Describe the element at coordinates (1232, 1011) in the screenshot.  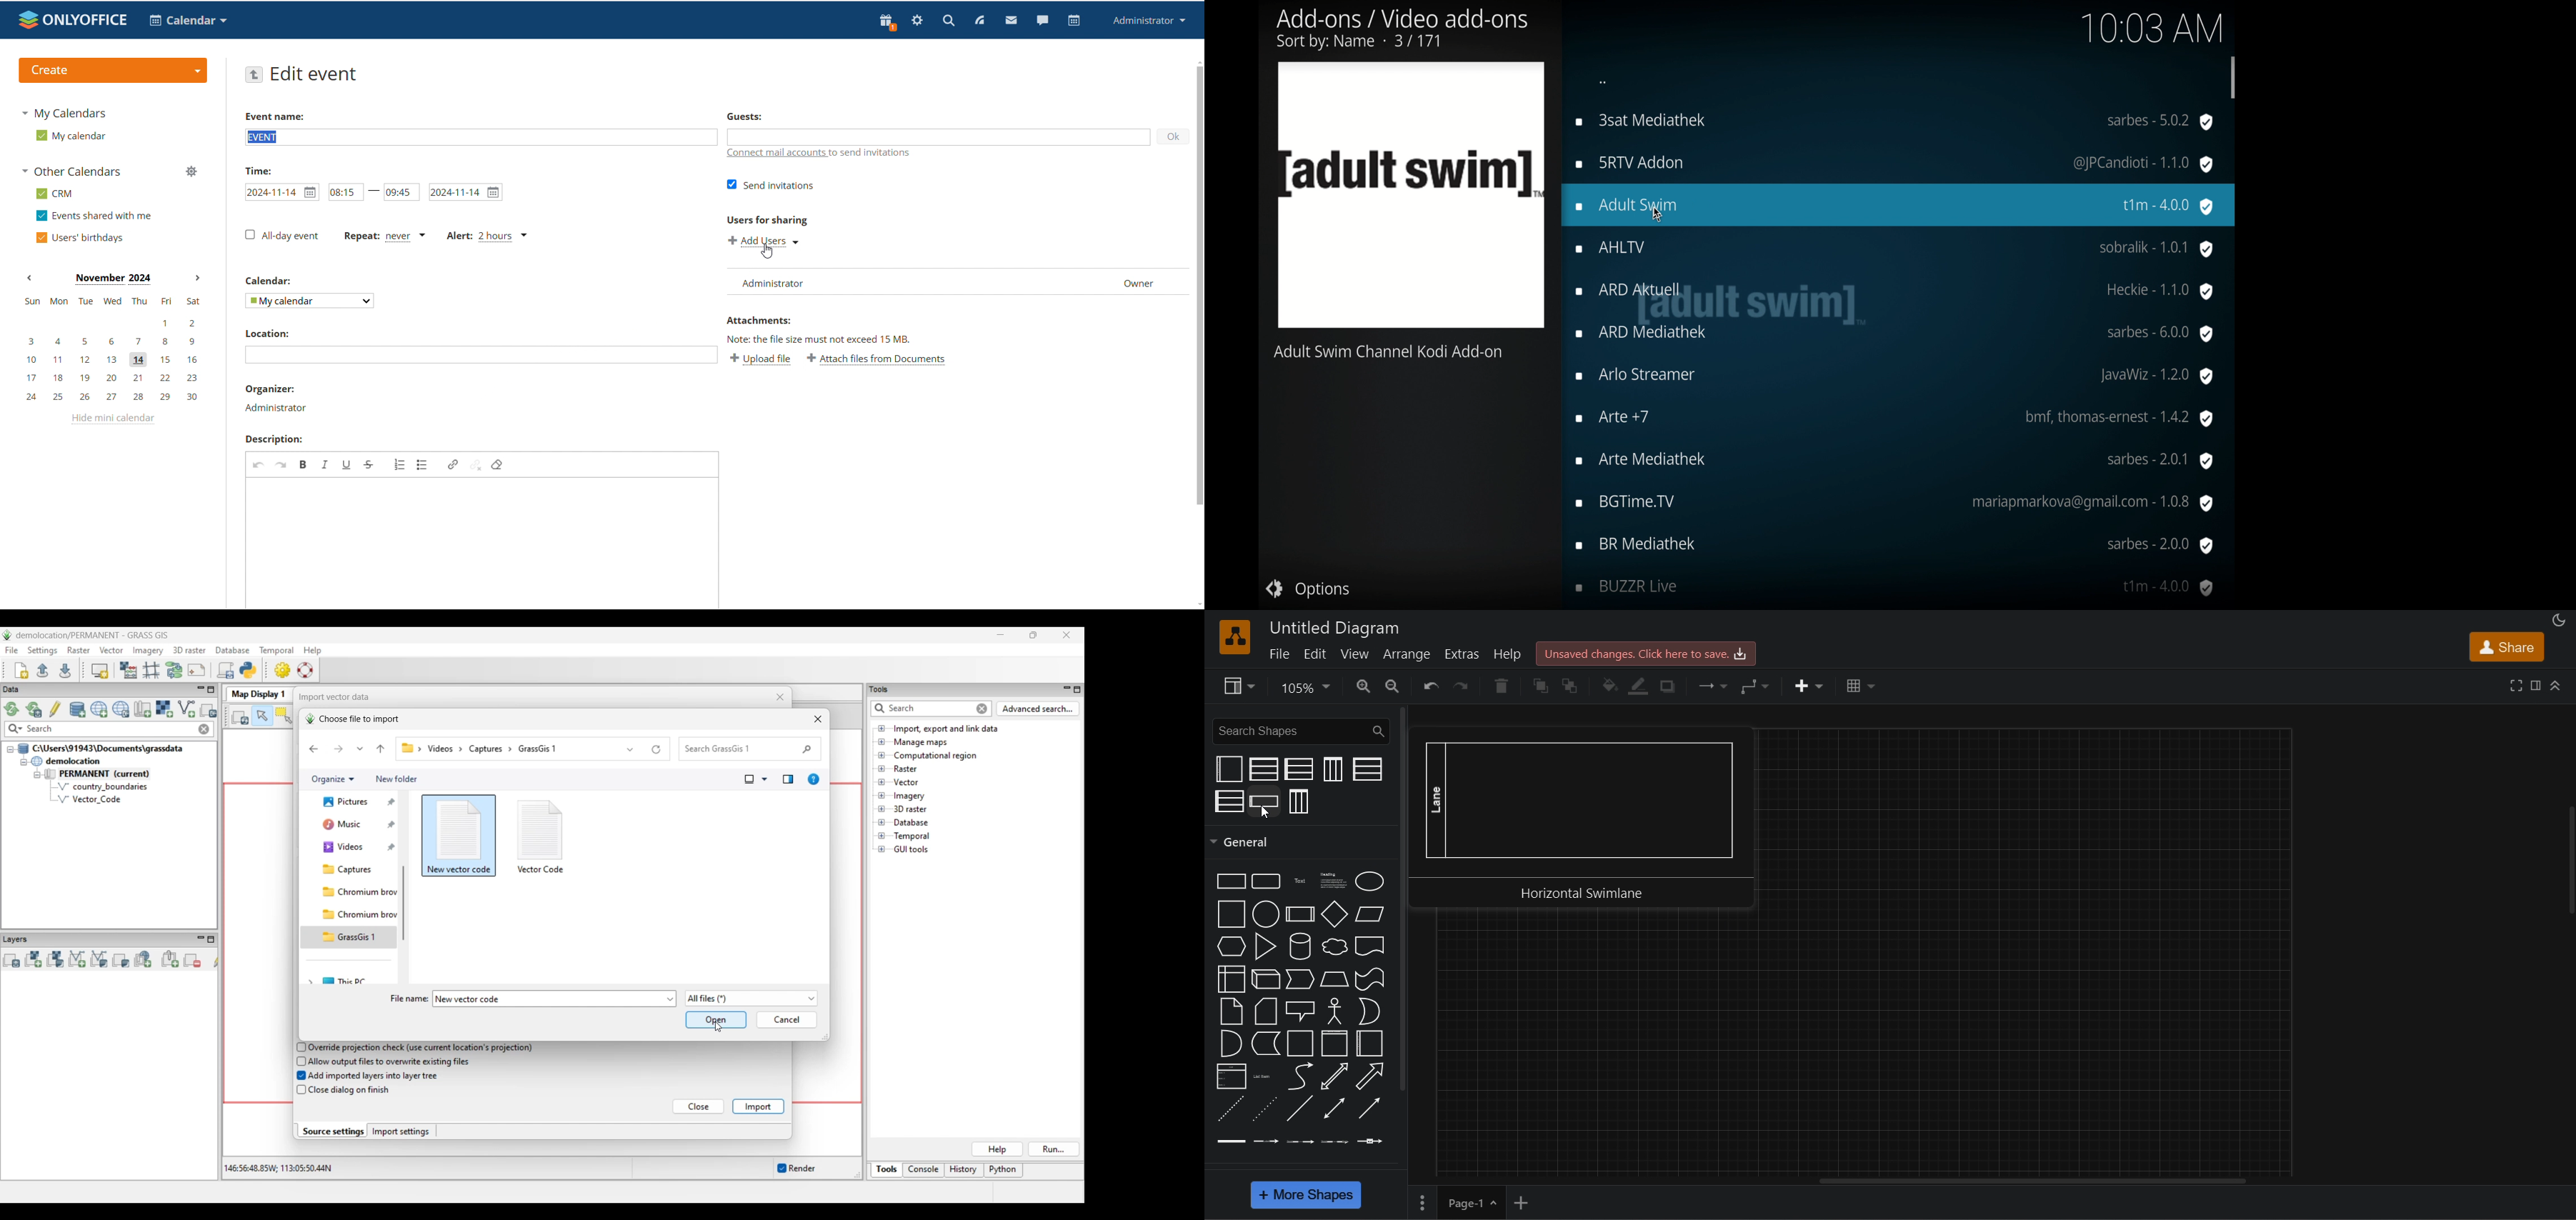
I see `note` at that location.